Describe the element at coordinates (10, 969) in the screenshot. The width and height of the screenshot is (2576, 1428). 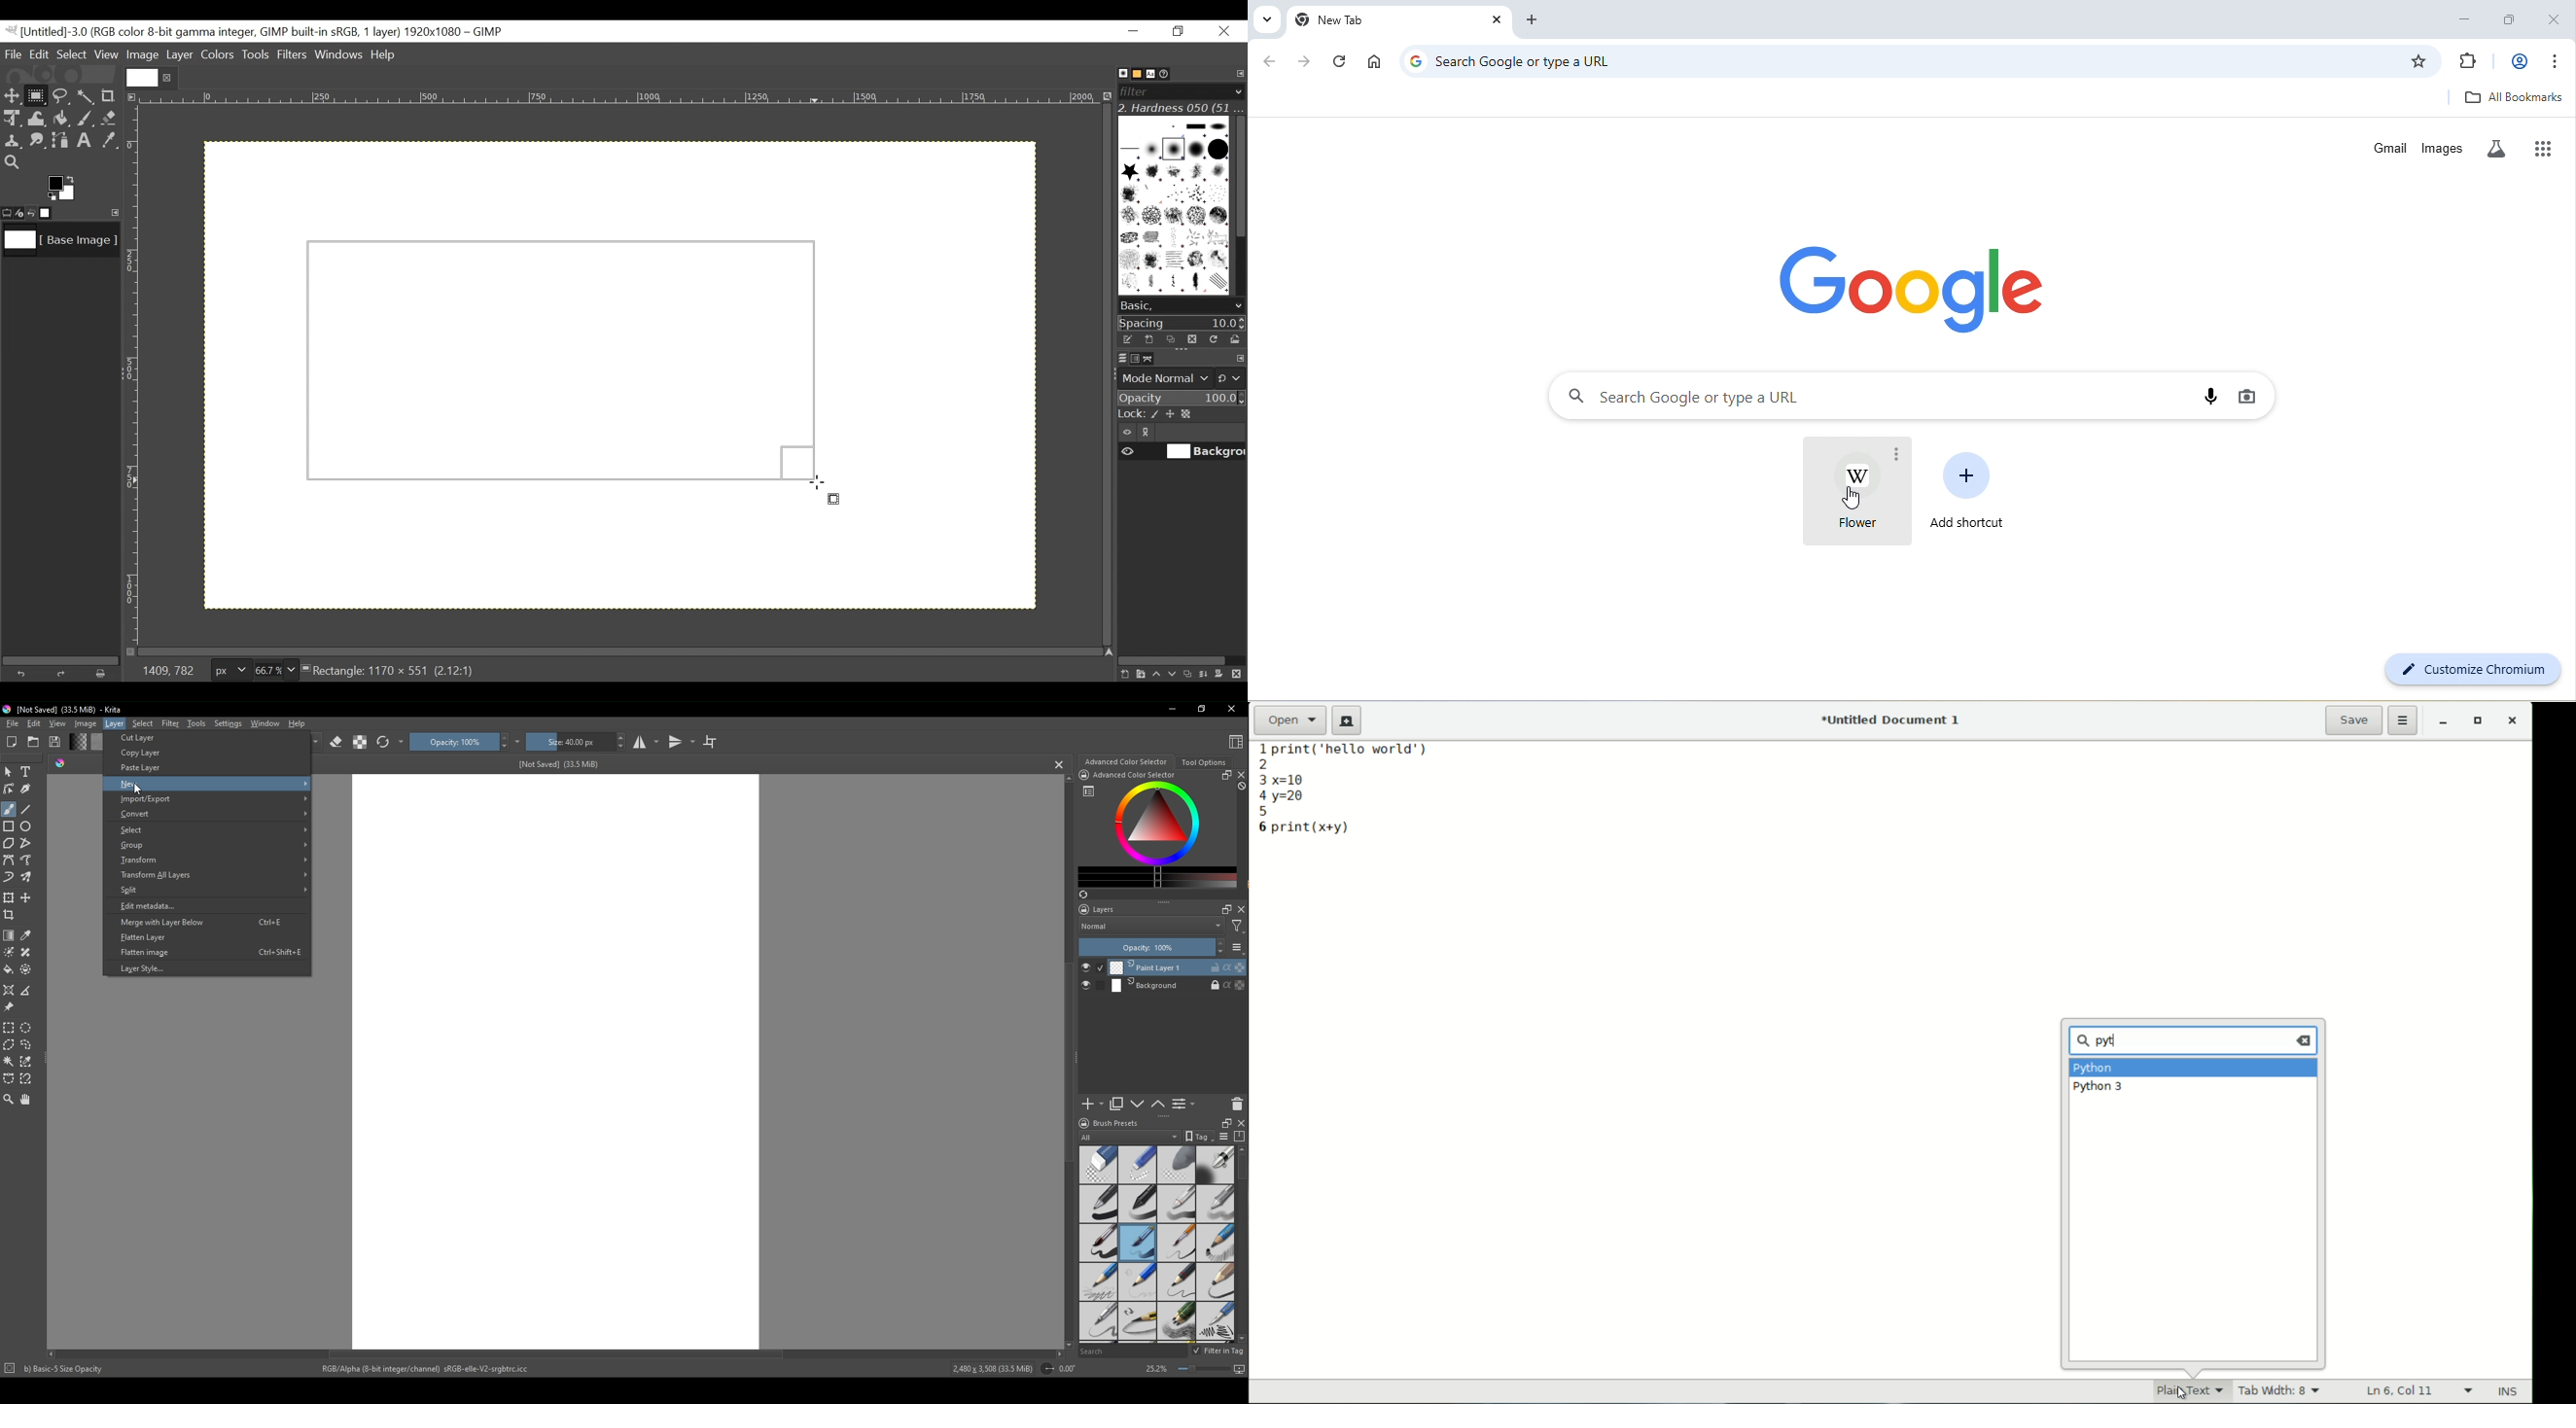
I see `bucket fill` at that location.